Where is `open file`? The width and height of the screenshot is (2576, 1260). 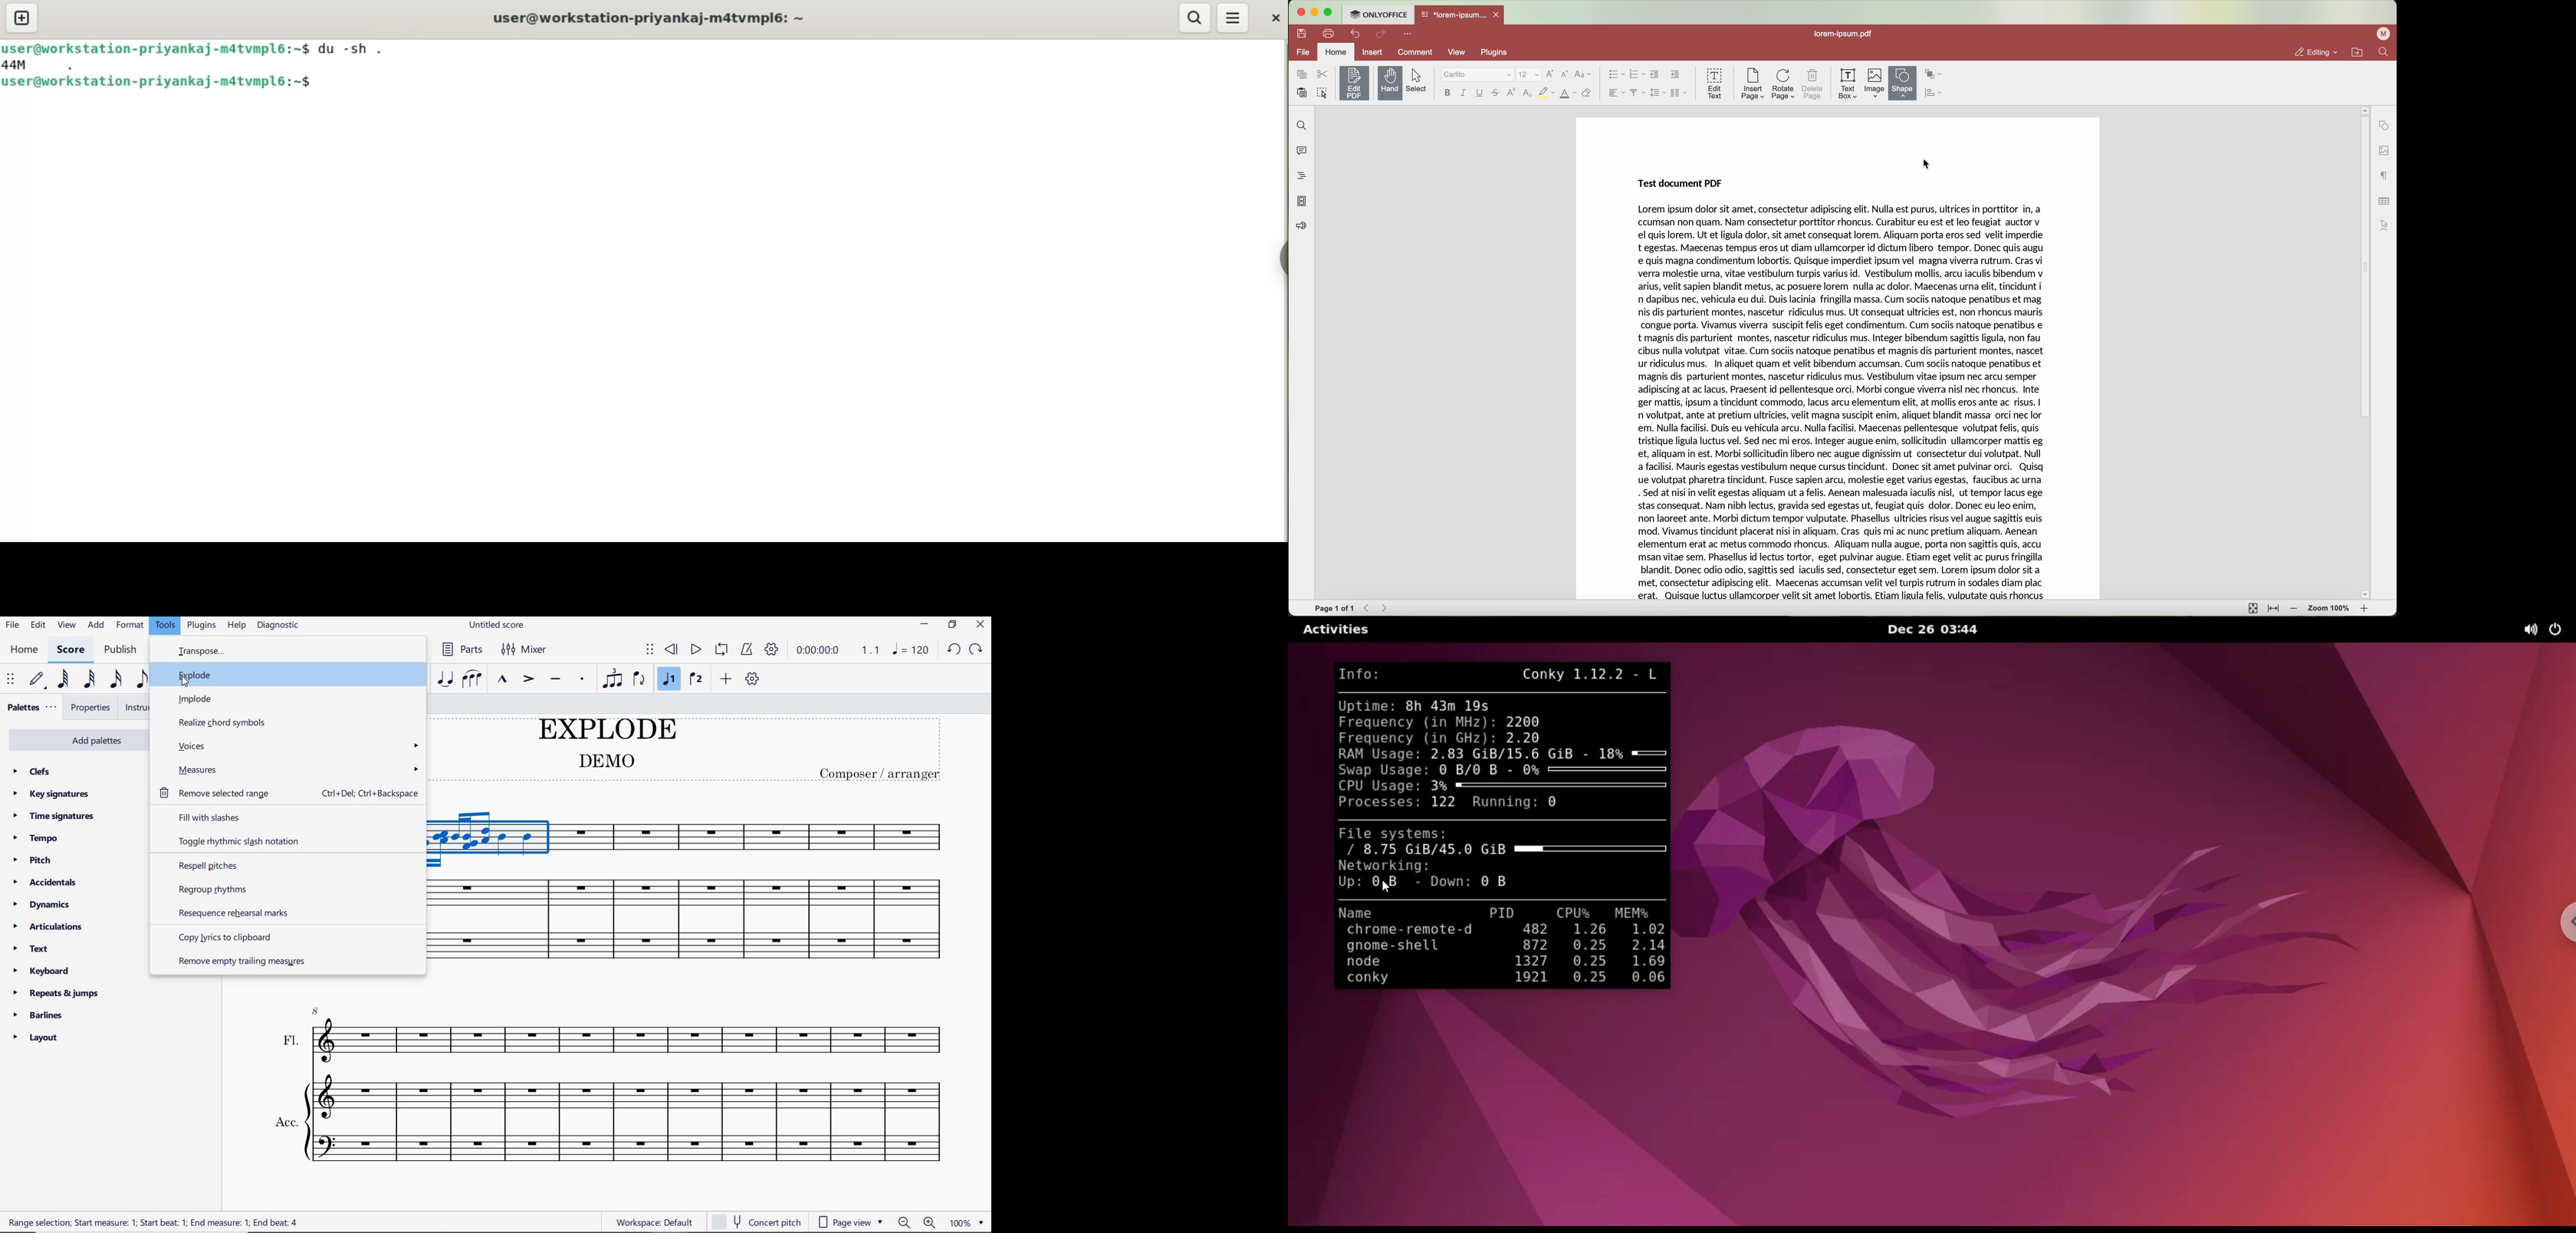 open file is located at coordinates (1461, 16).